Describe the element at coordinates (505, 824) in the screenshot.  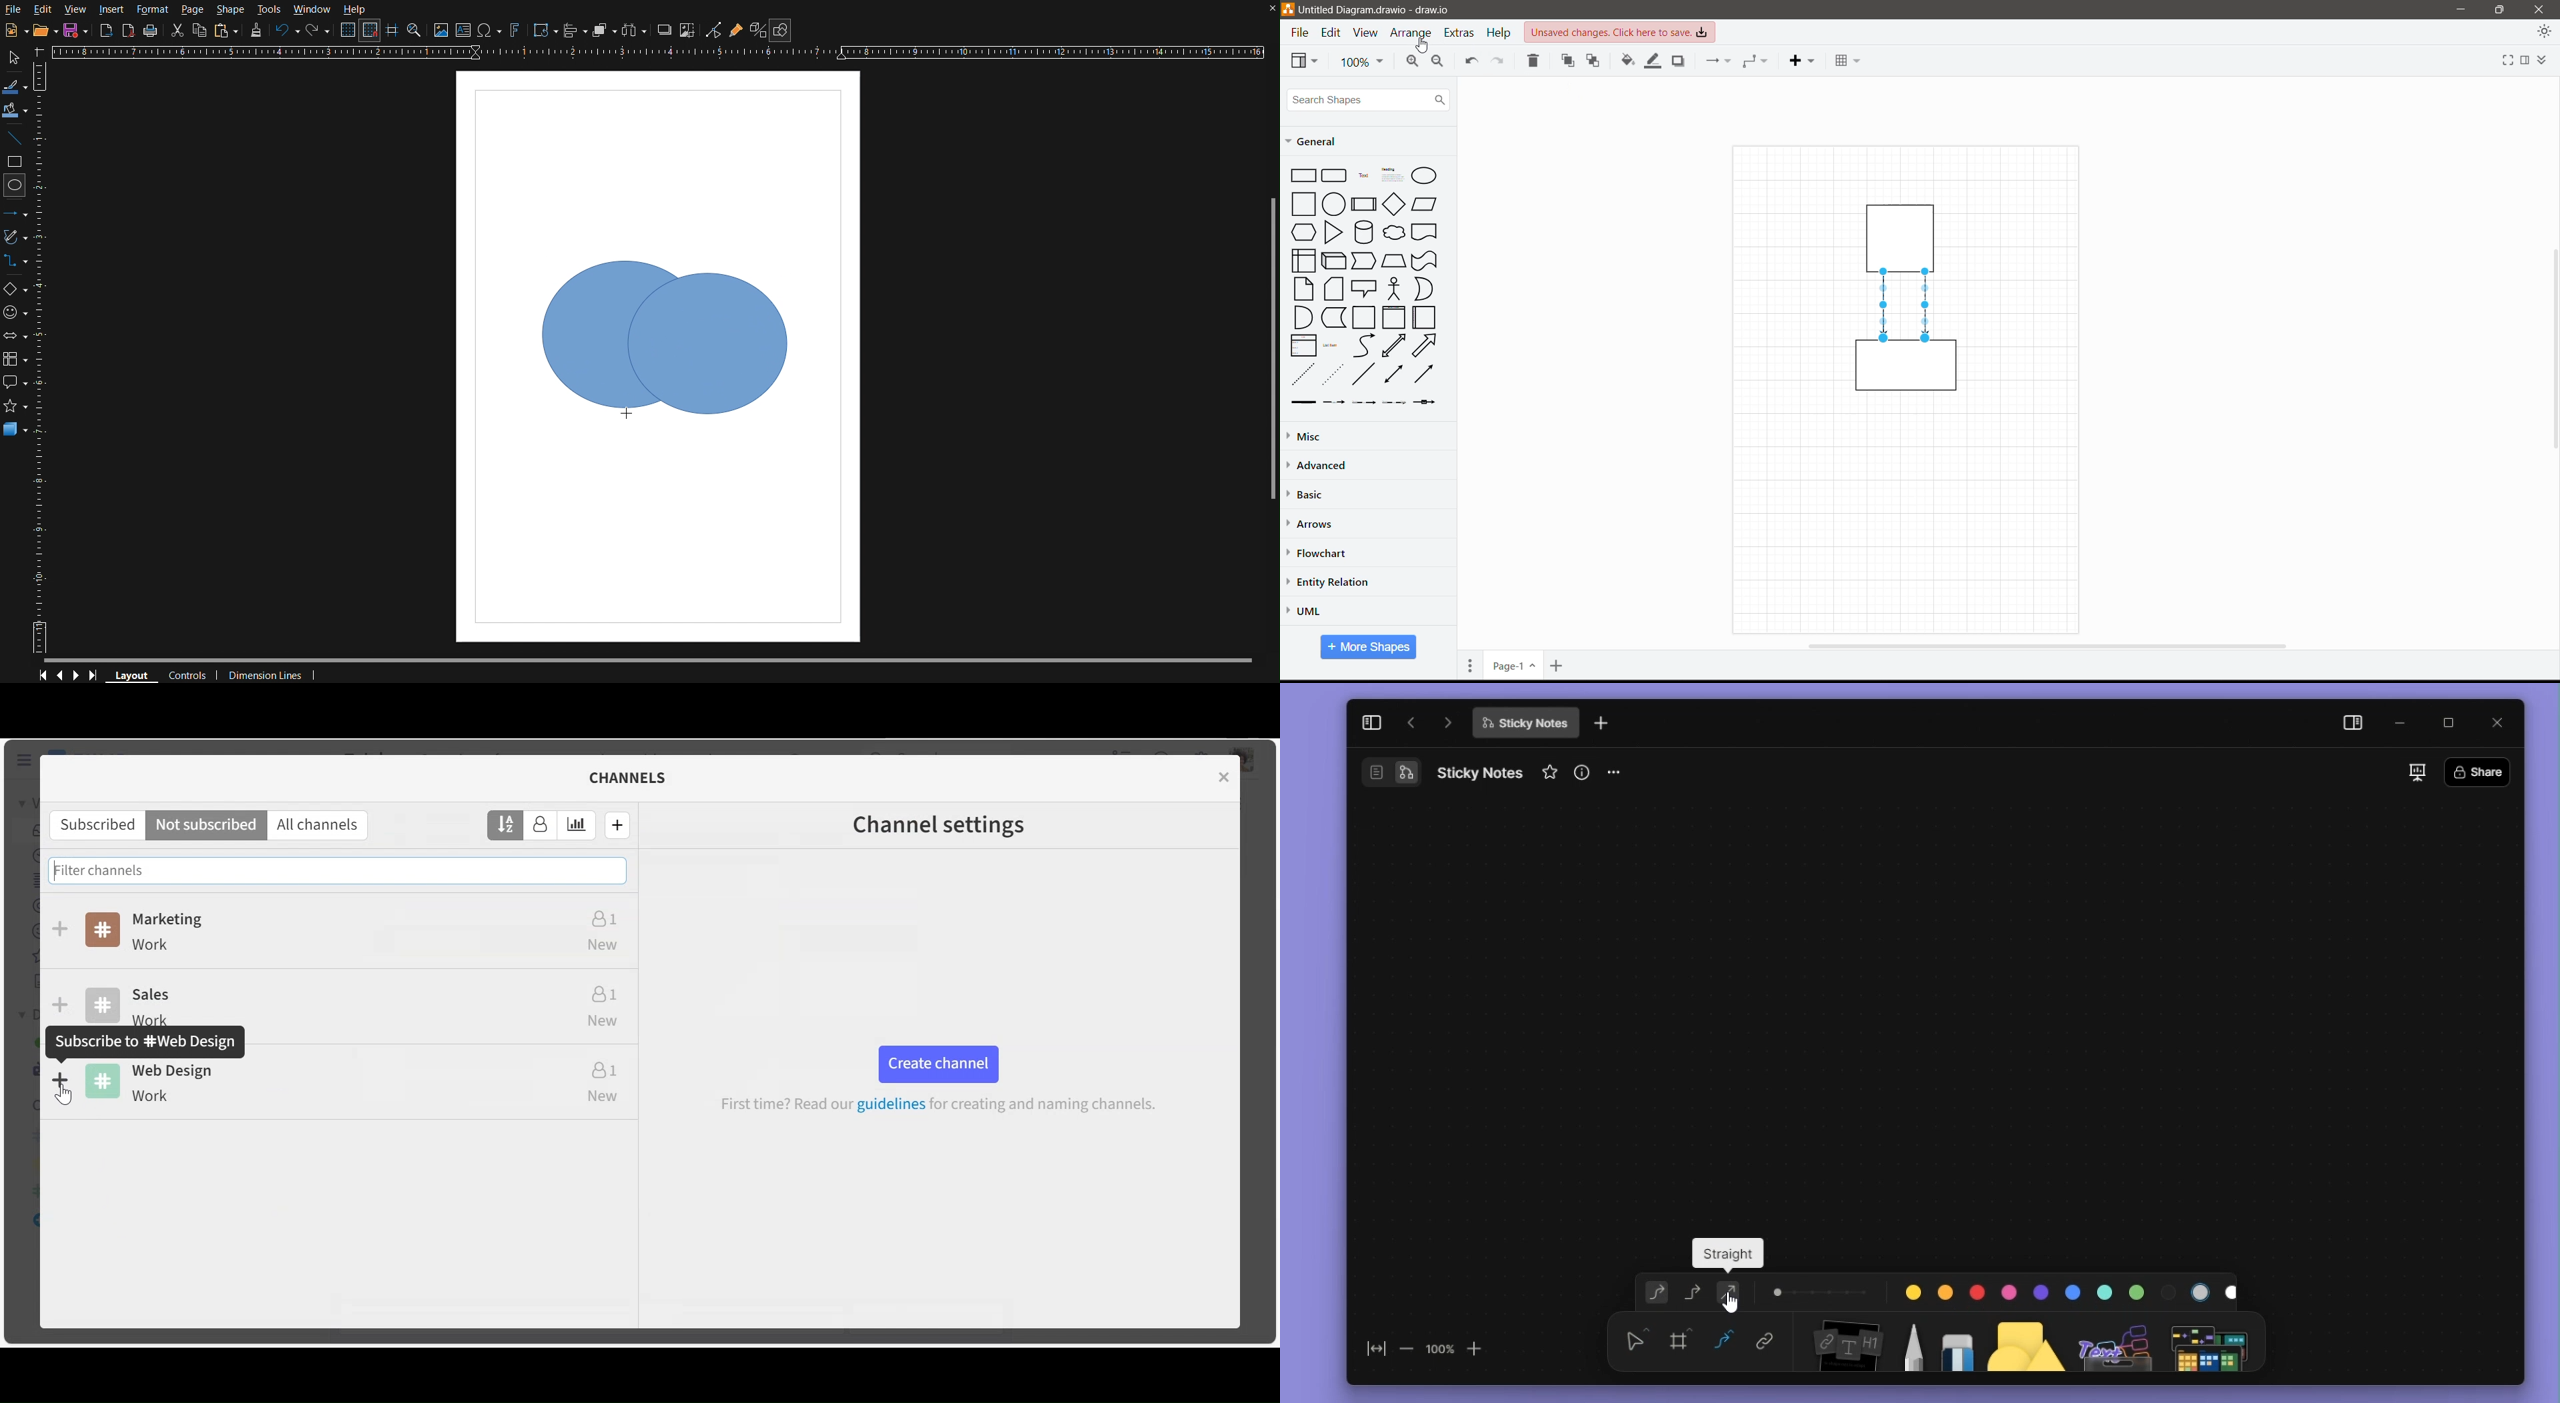
I see `Sort by name` at that location.